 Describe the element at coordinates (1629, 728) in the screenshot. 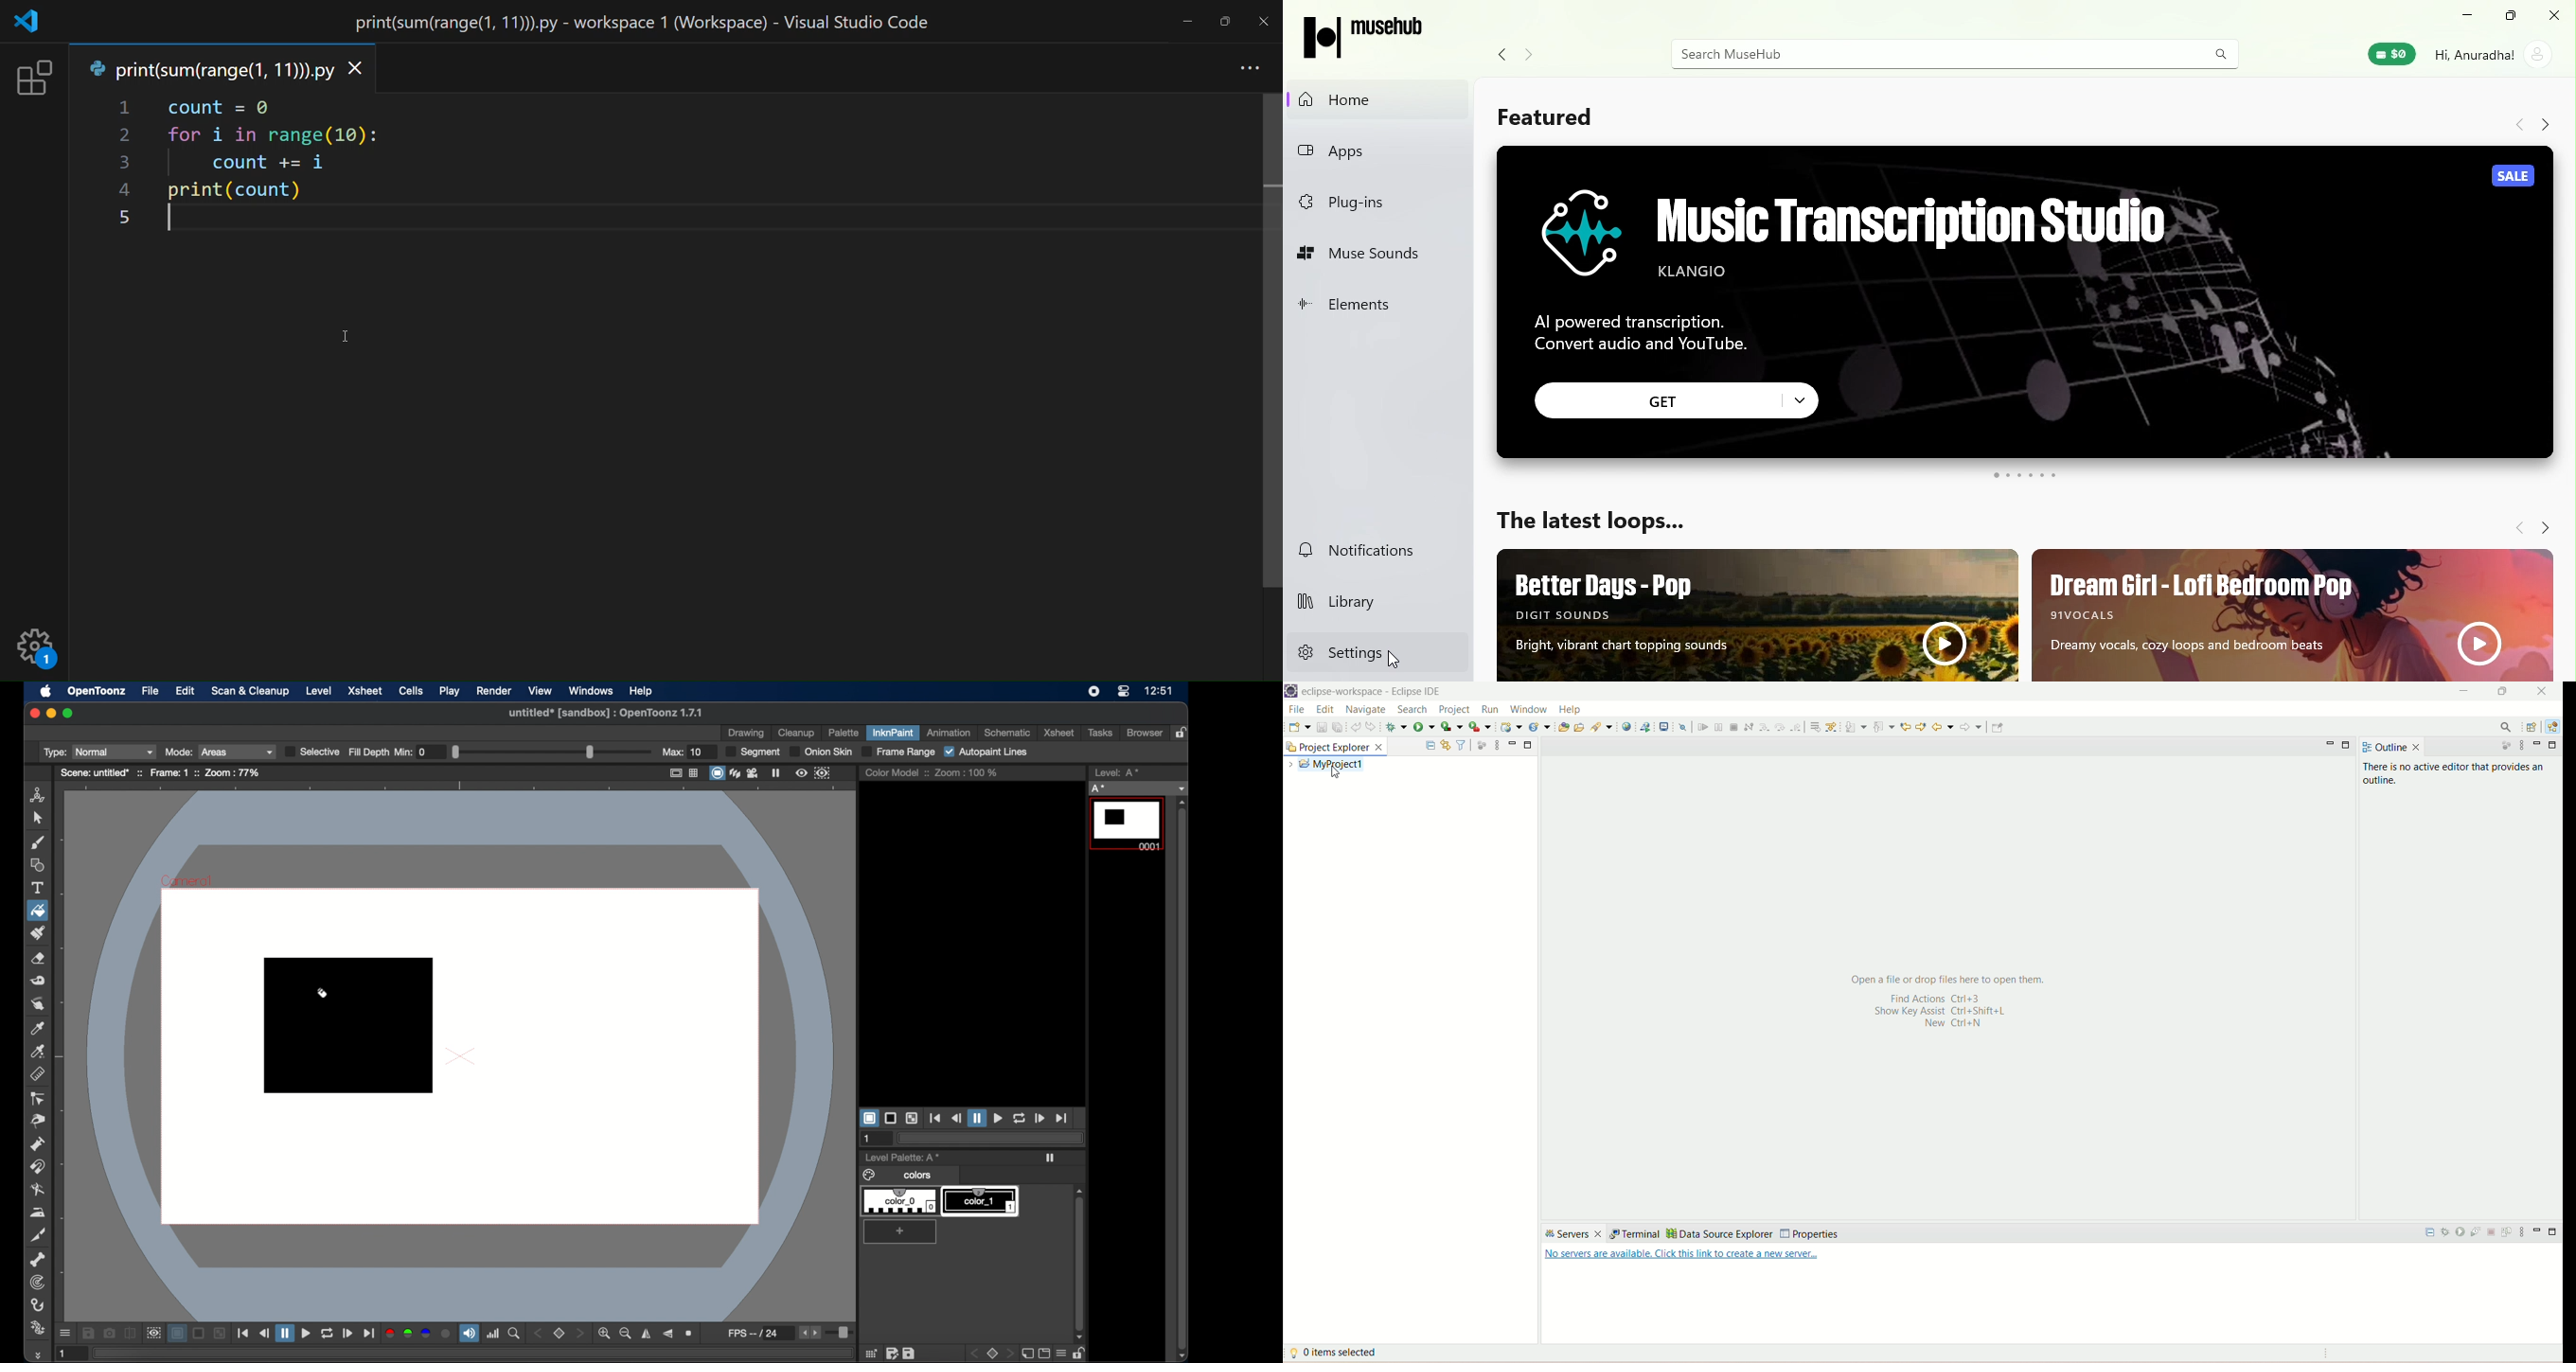

I see `open a web browser` at that location.